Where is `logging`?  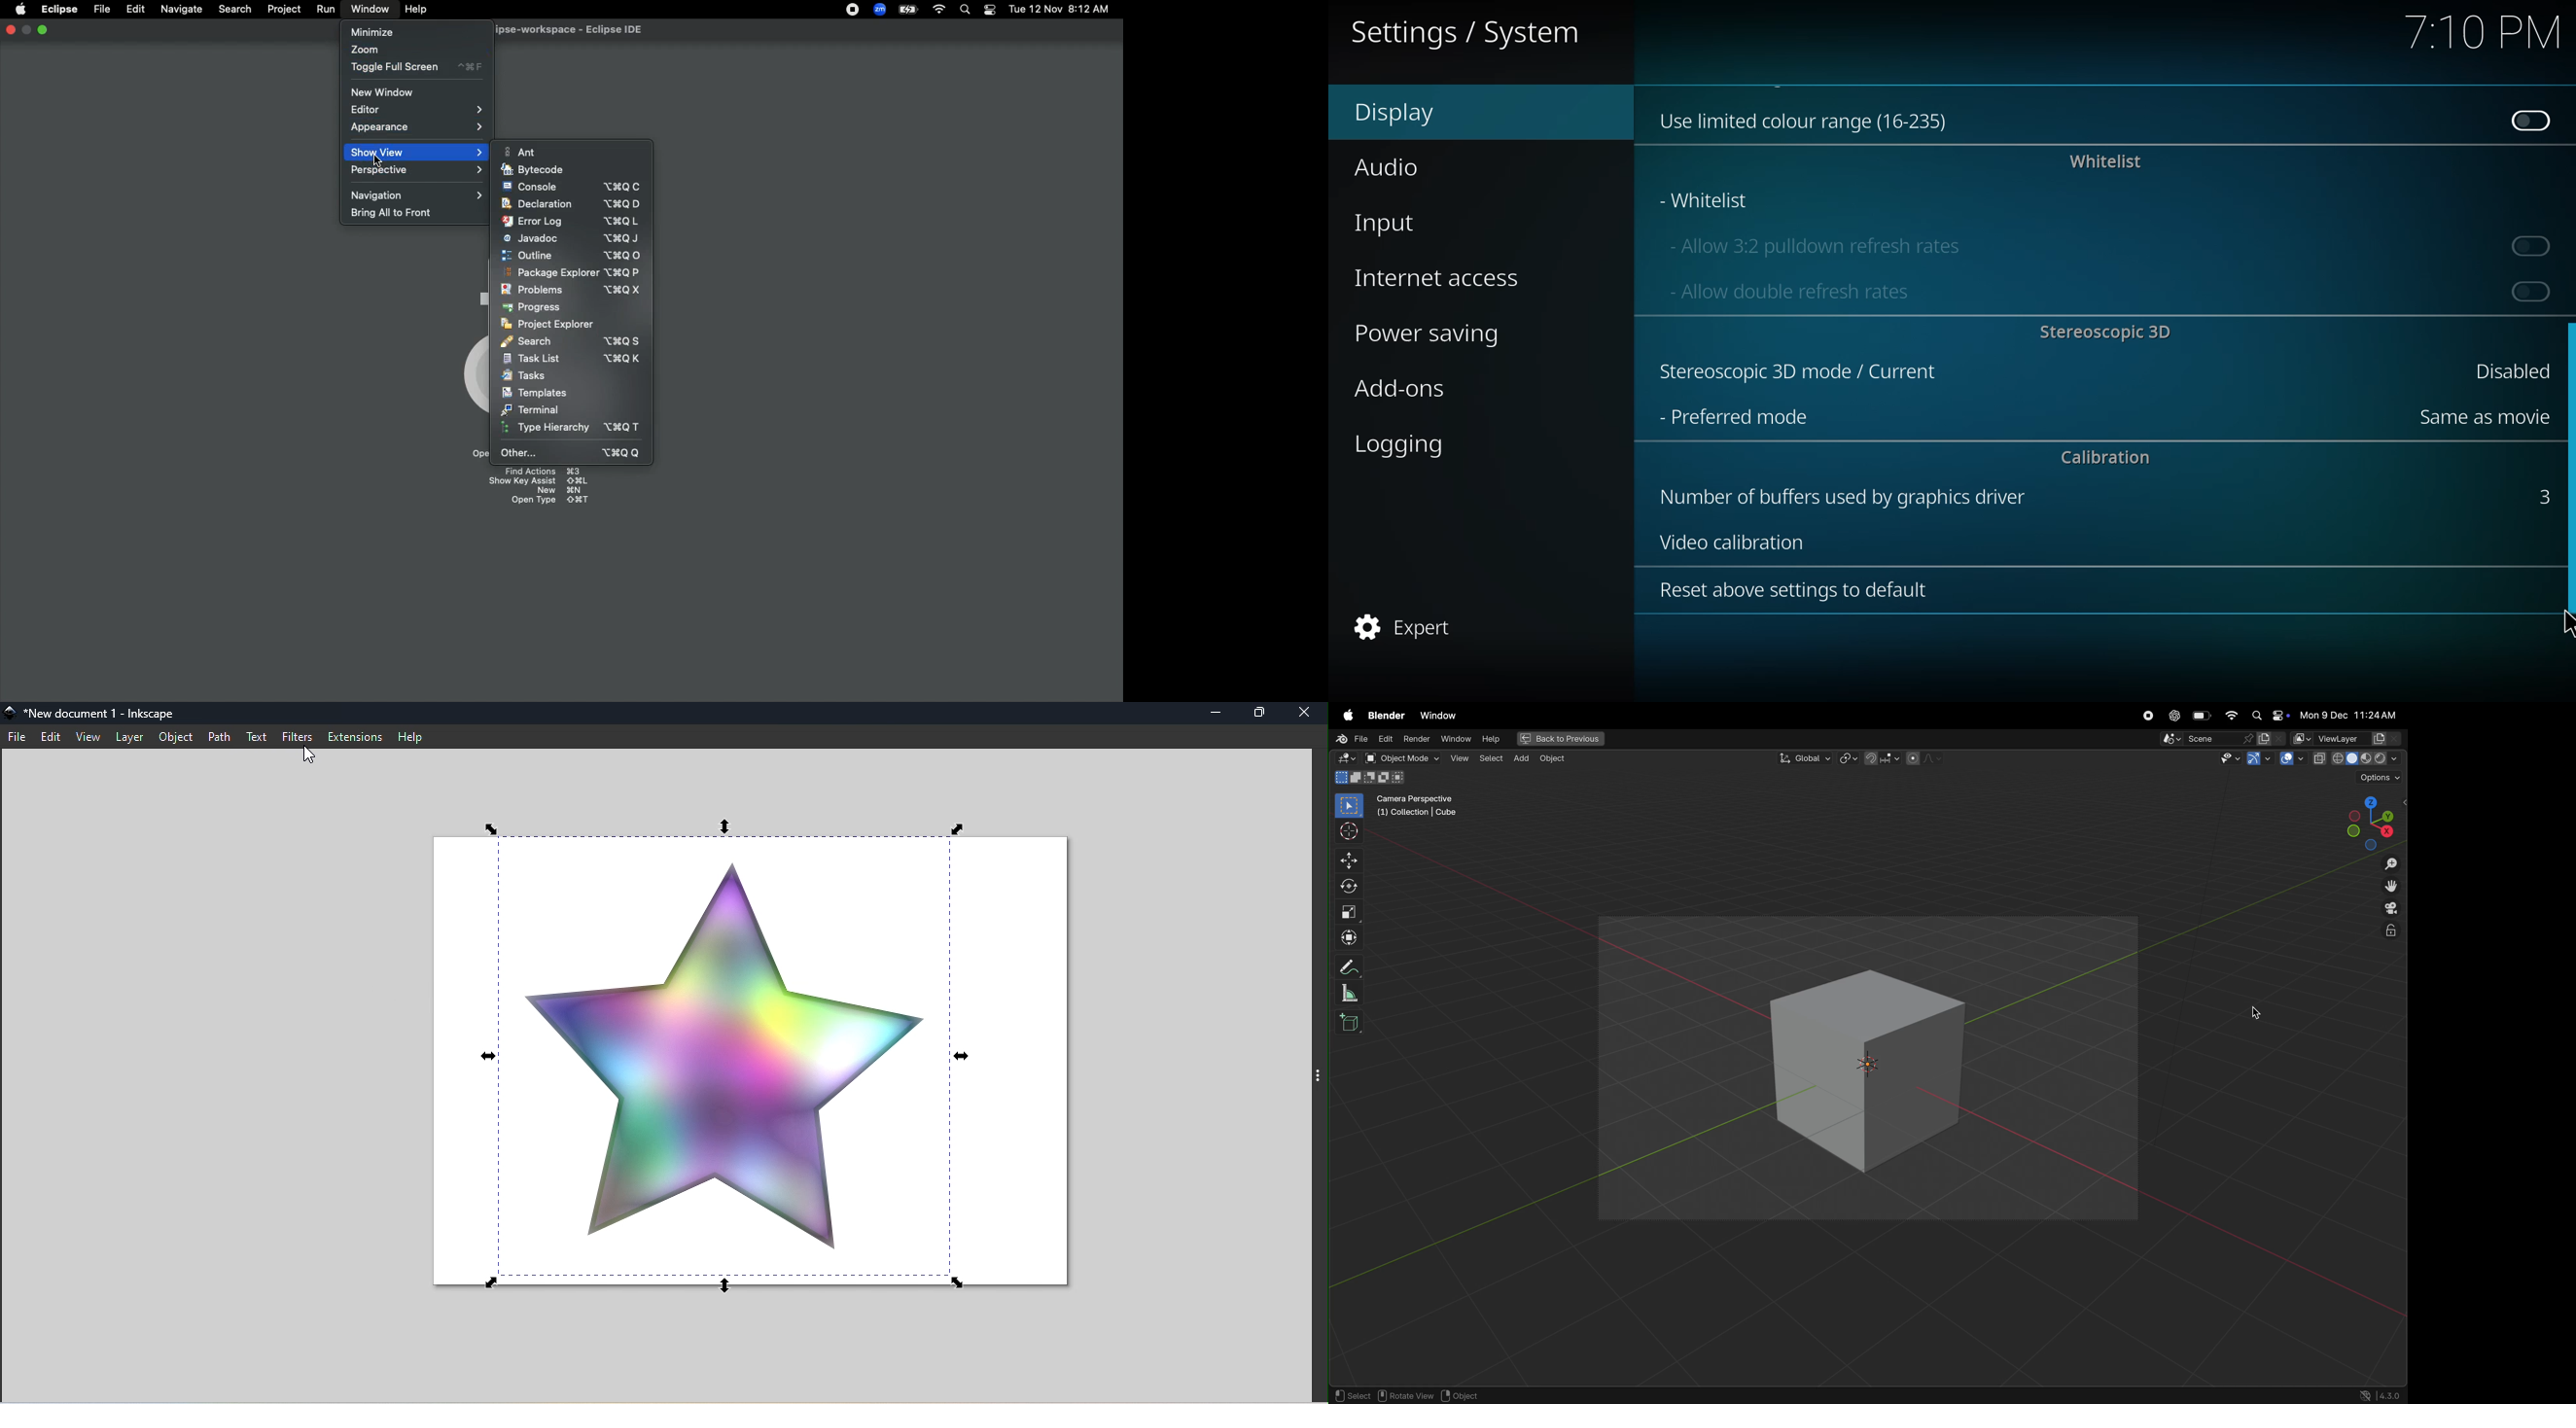 logging is located at coordinates (1404, 445).